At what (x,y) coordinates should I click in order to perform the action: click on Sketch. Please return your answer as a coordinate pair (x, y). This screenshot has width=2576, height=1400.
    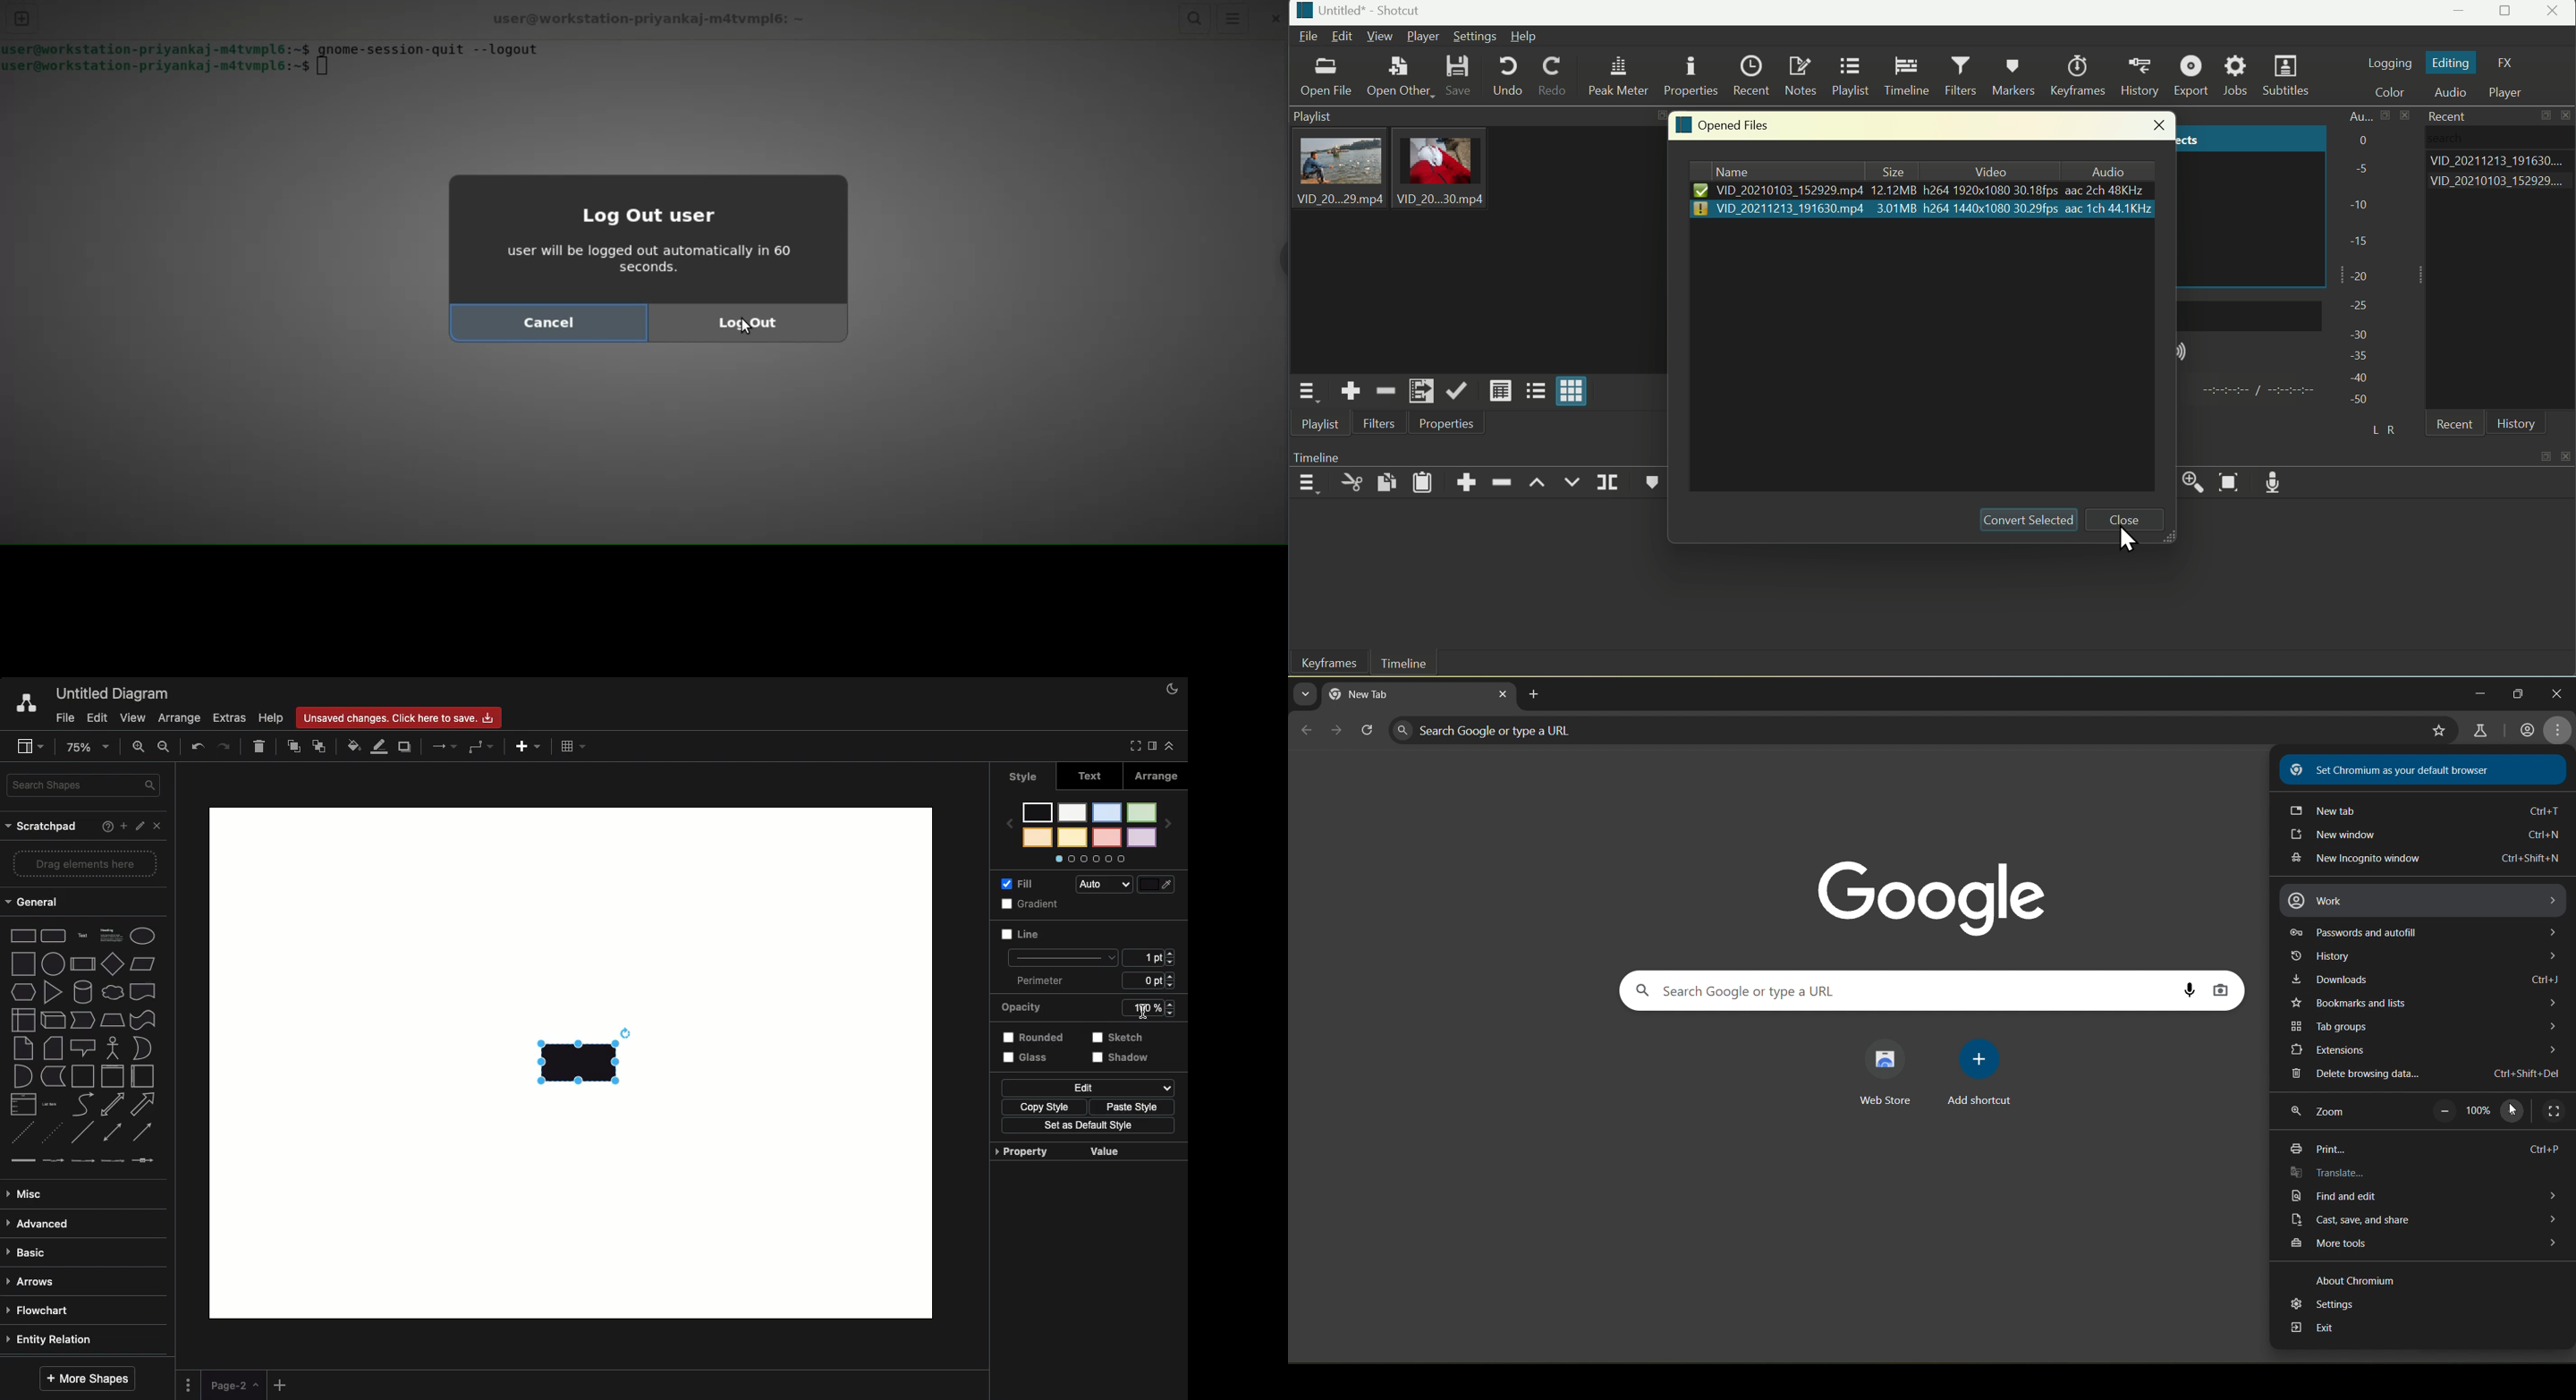
    Looking at the image, I should click on (1120, 1037).